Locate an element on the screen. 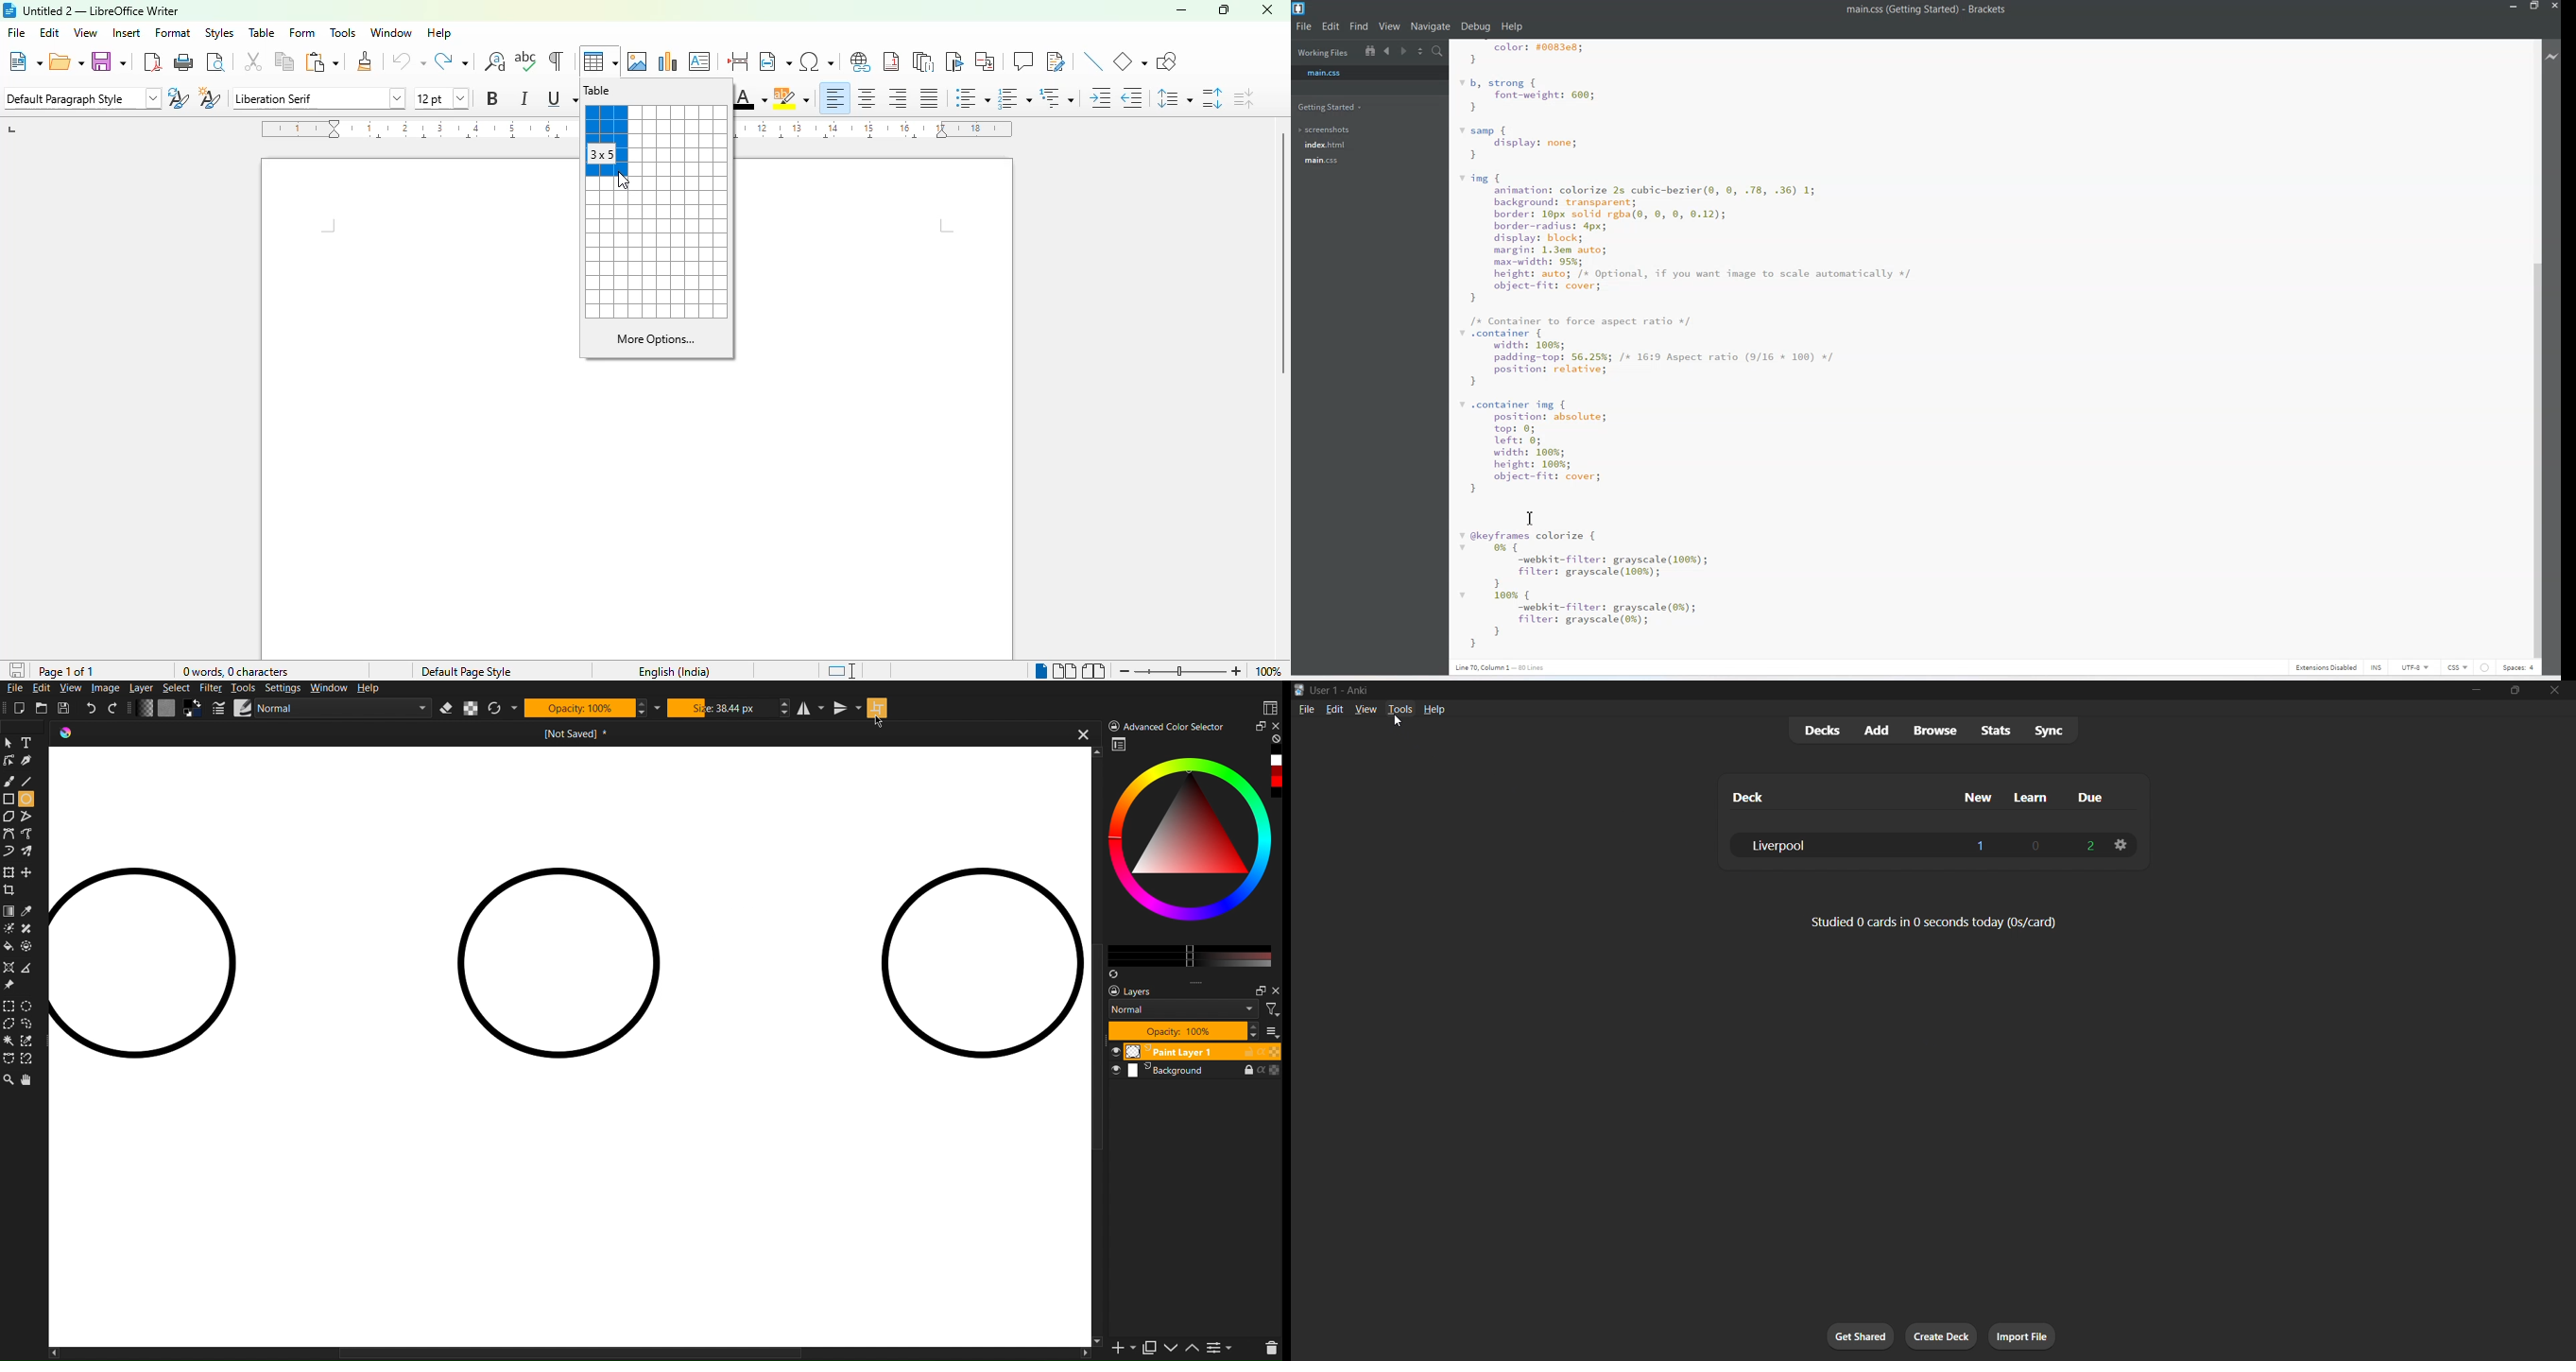  get shared is located at coordinates (1862, 1336).